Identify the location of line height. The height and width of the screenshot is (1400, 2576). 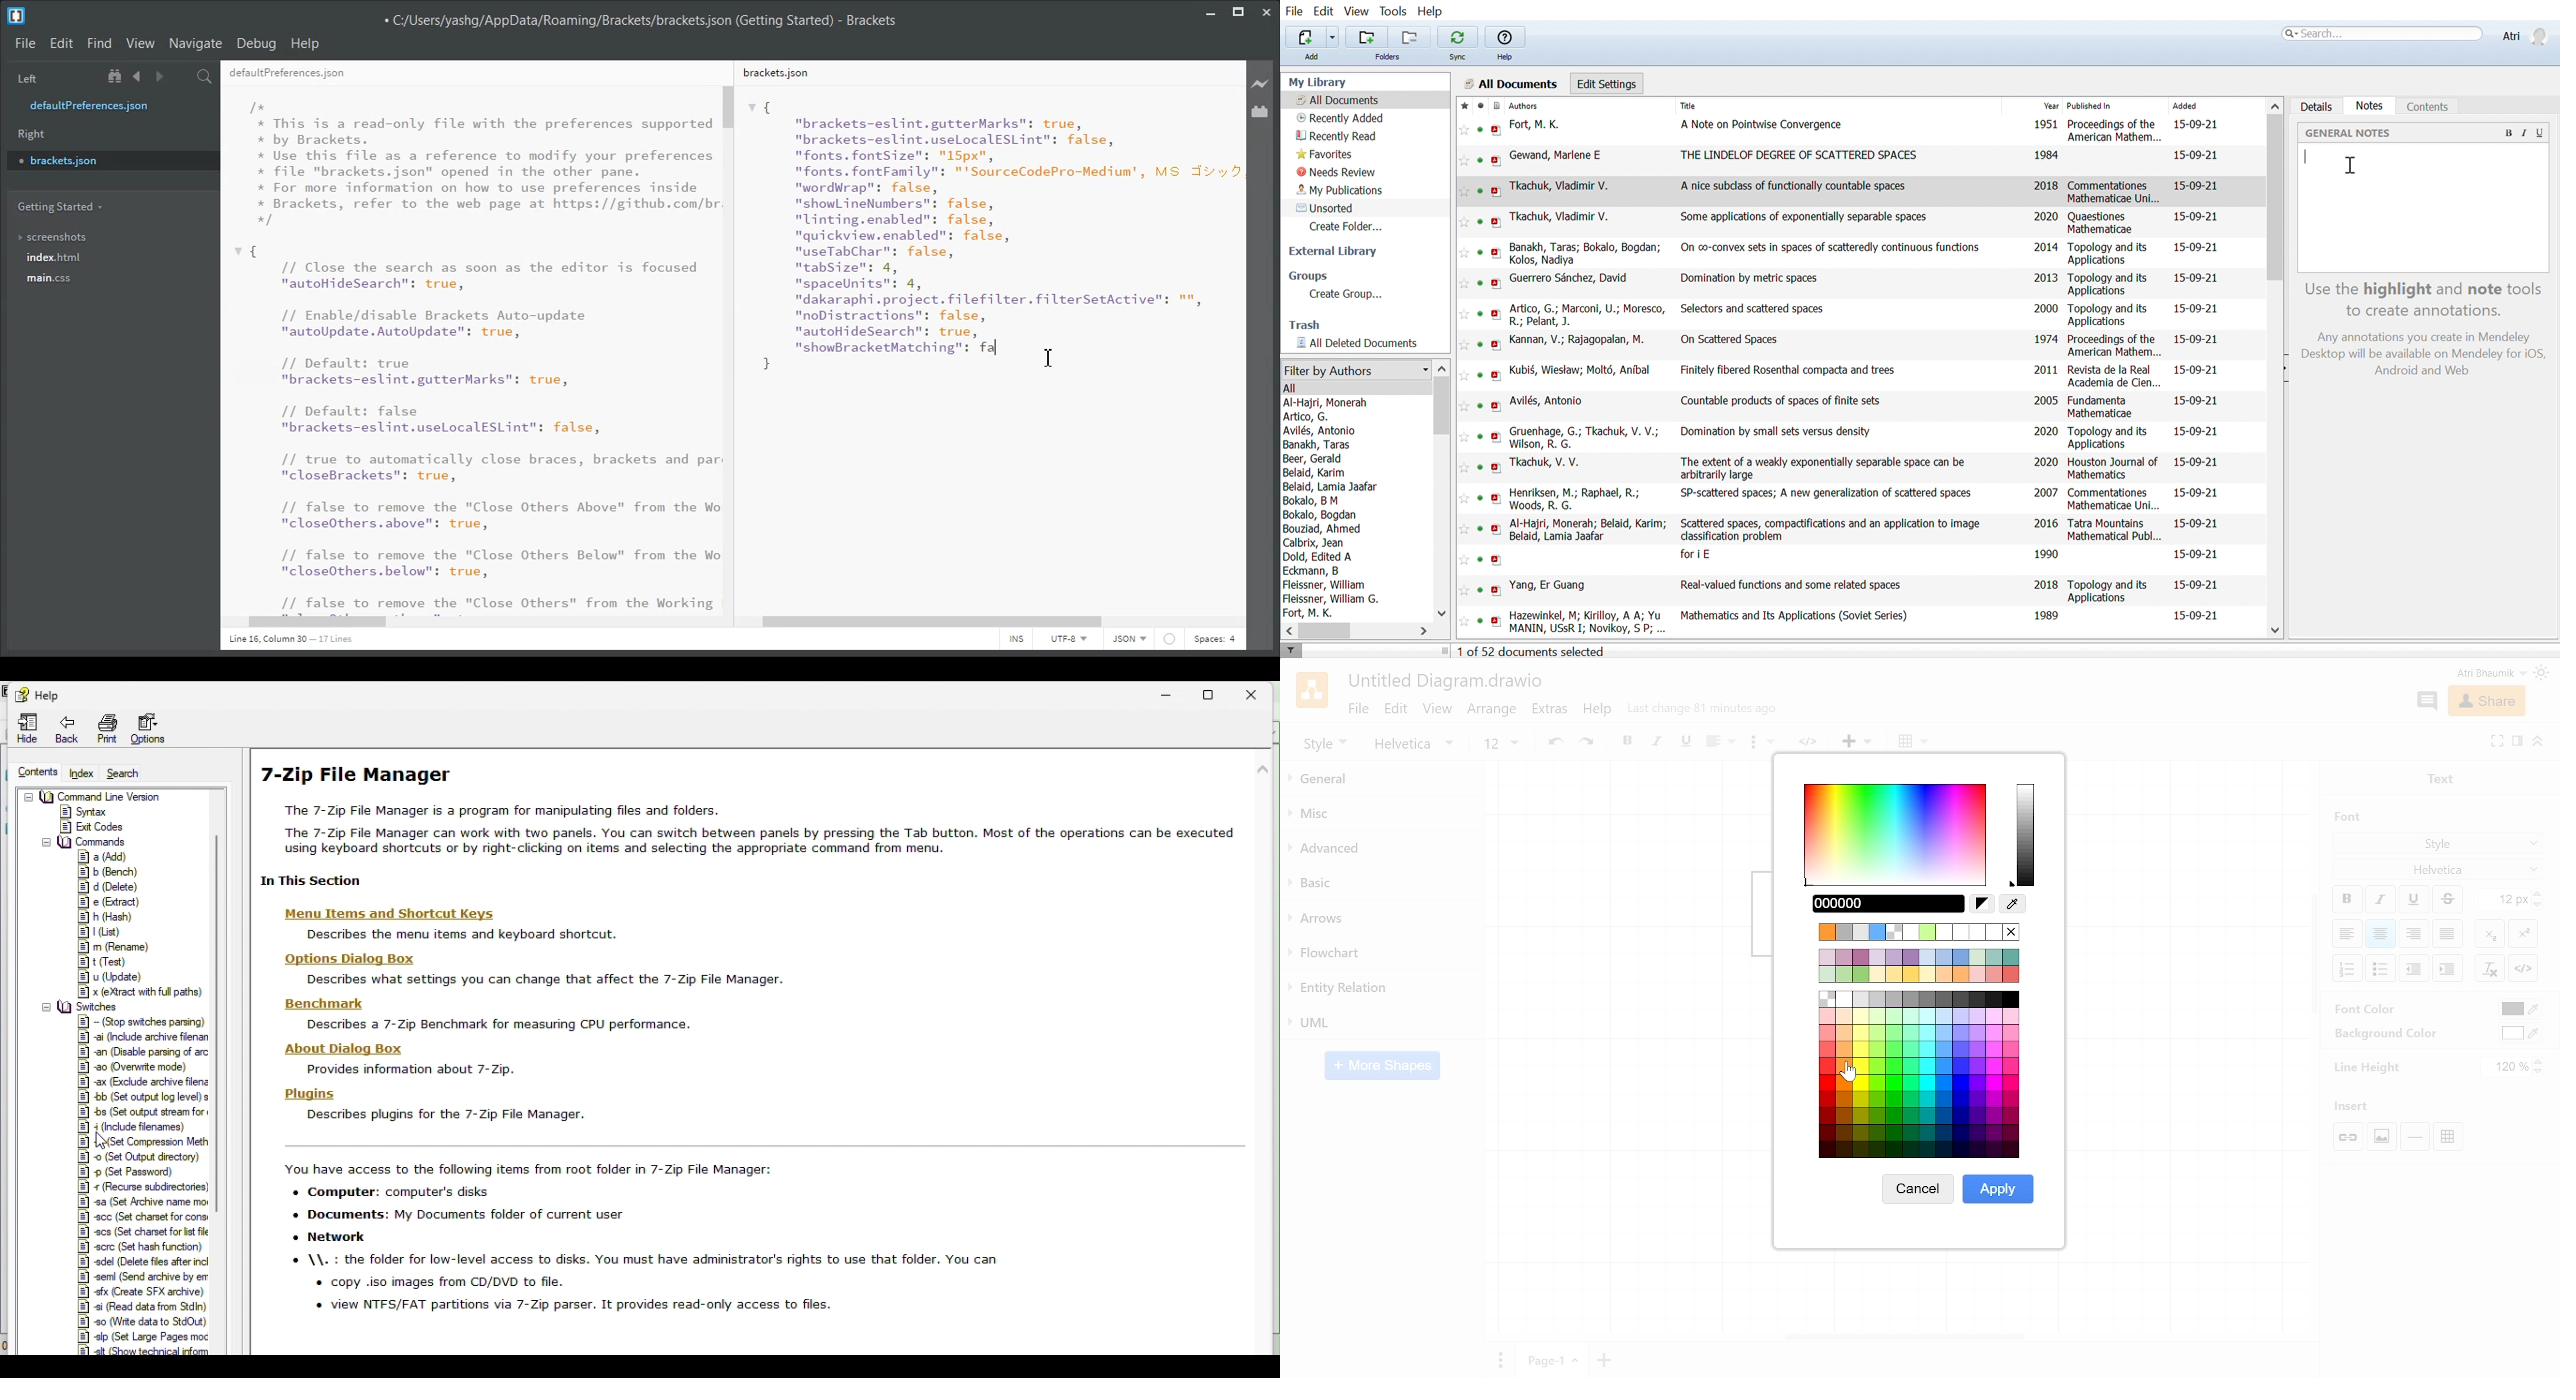
(2368, 1066).